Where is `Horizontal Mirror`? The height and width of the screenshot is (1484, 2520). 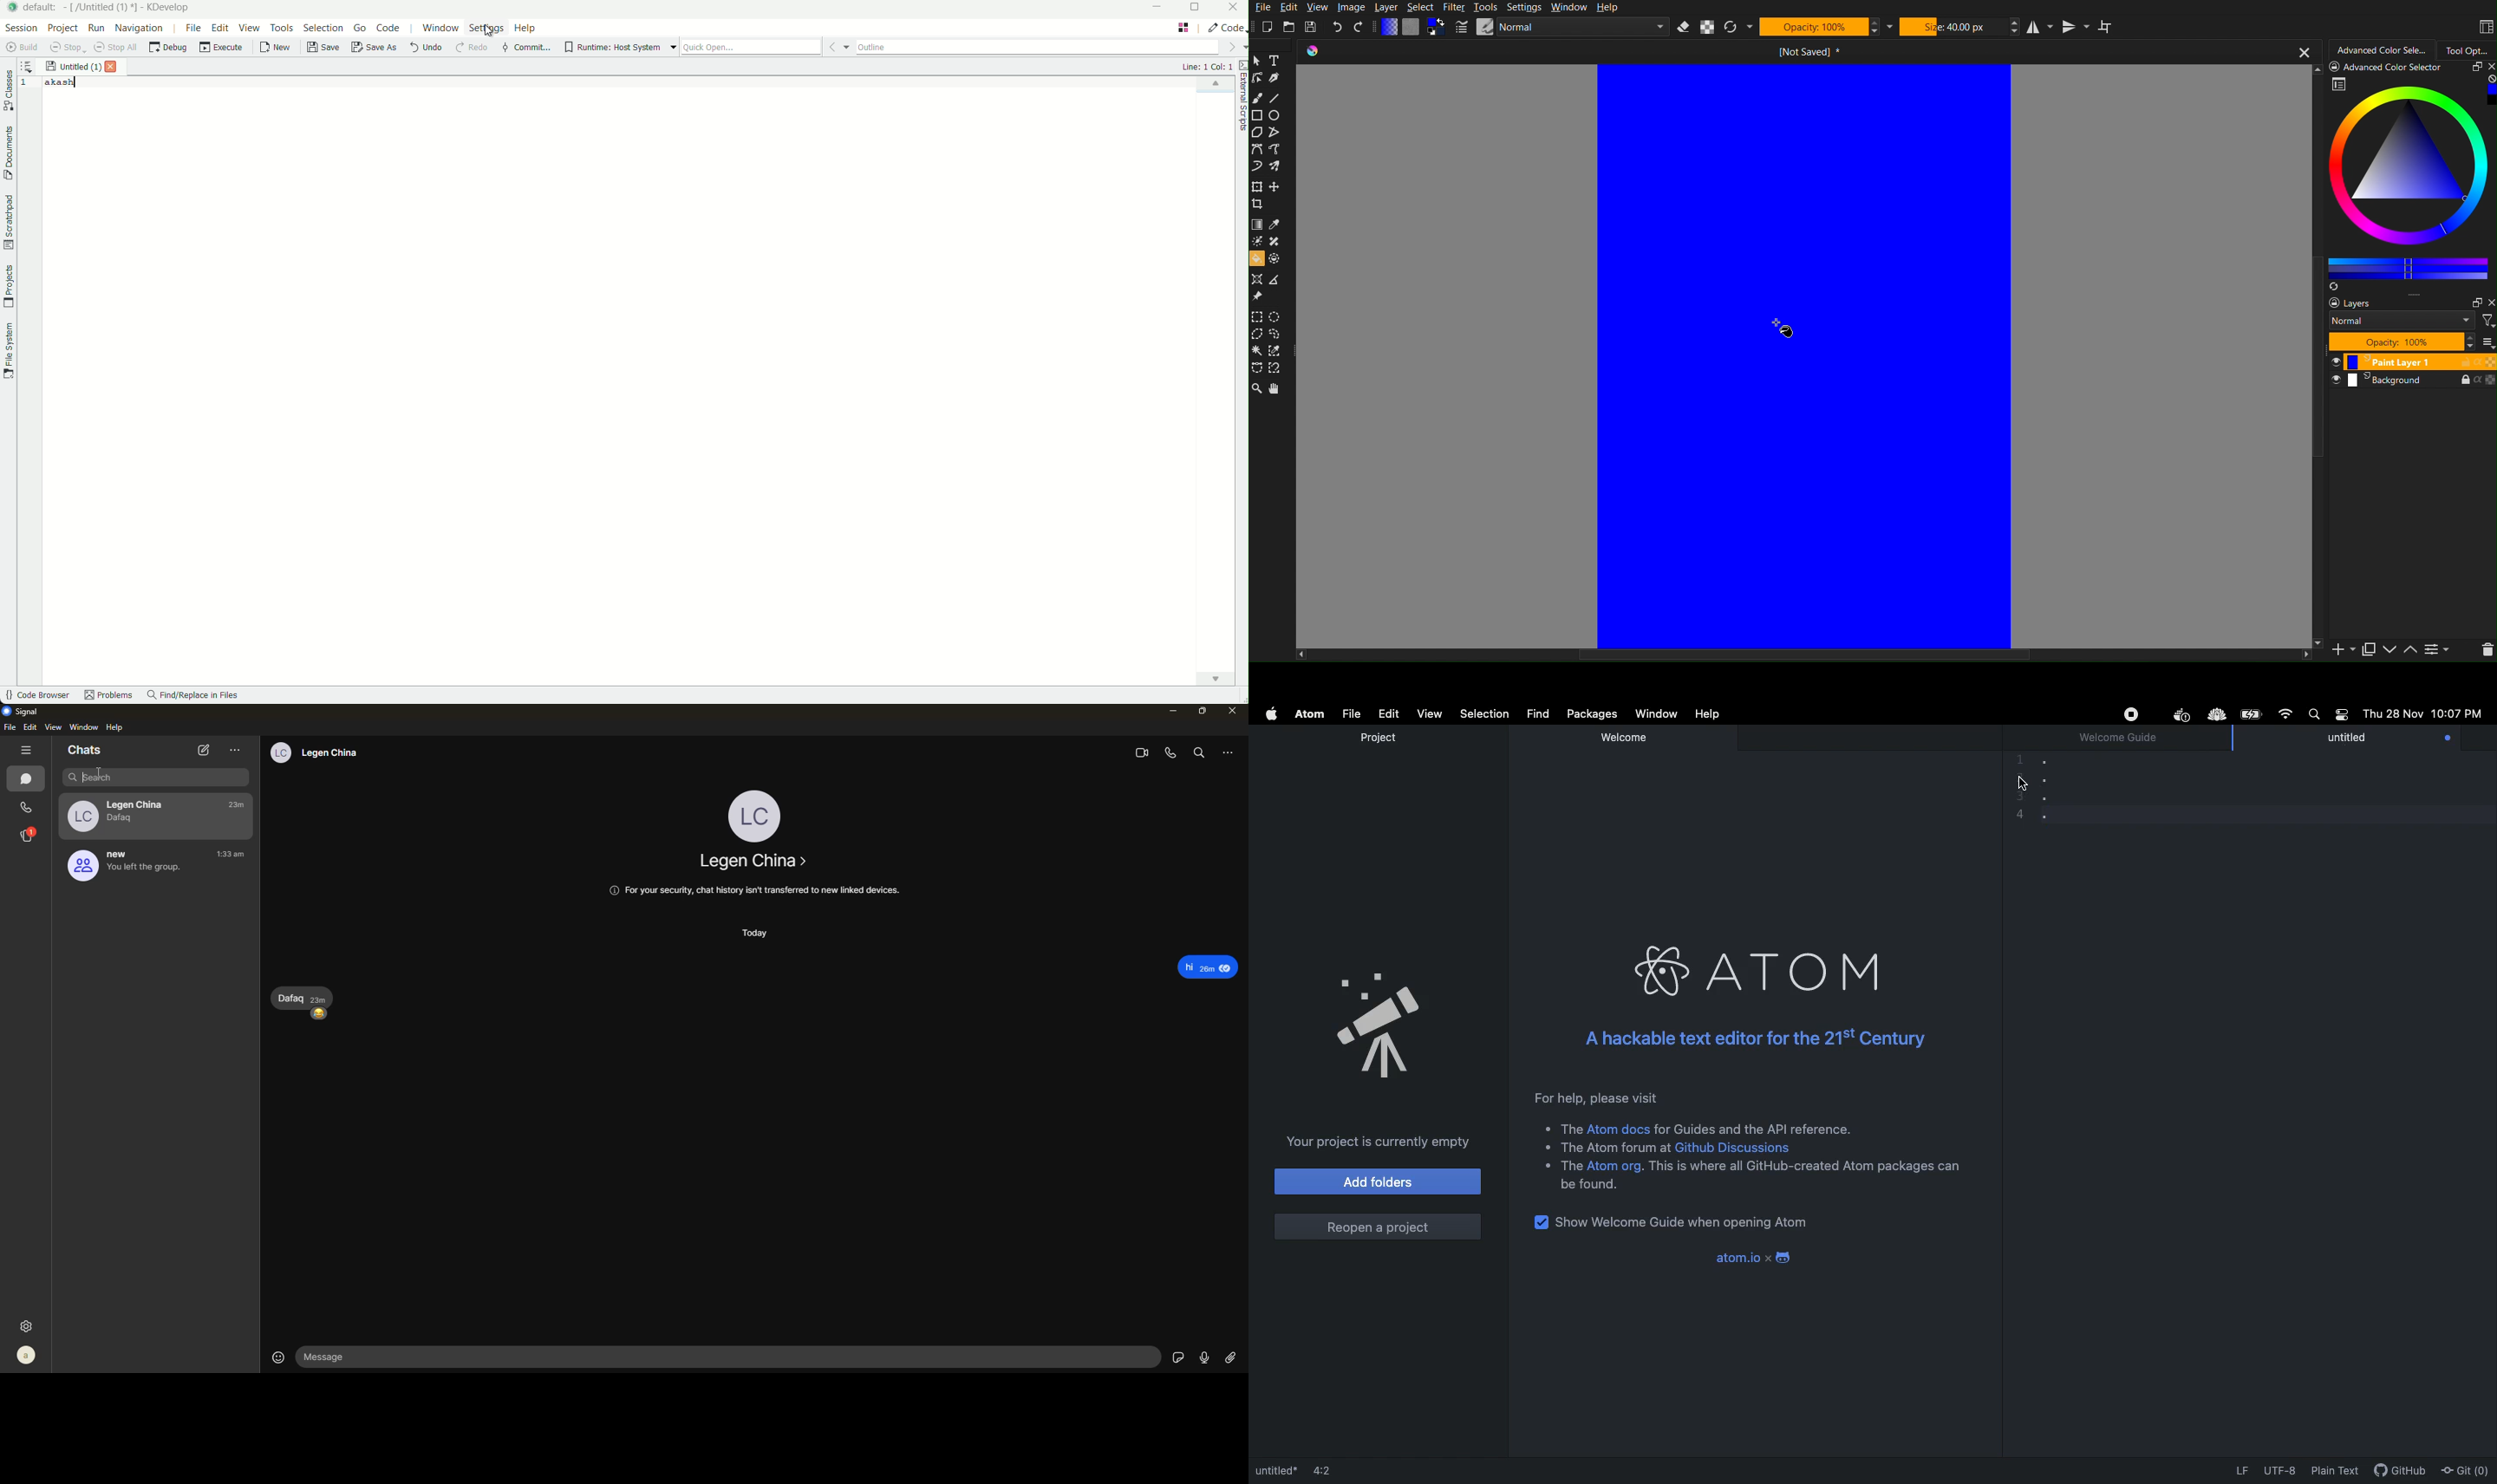
Horizontal Mirror is located at coordinates (2041, 25).